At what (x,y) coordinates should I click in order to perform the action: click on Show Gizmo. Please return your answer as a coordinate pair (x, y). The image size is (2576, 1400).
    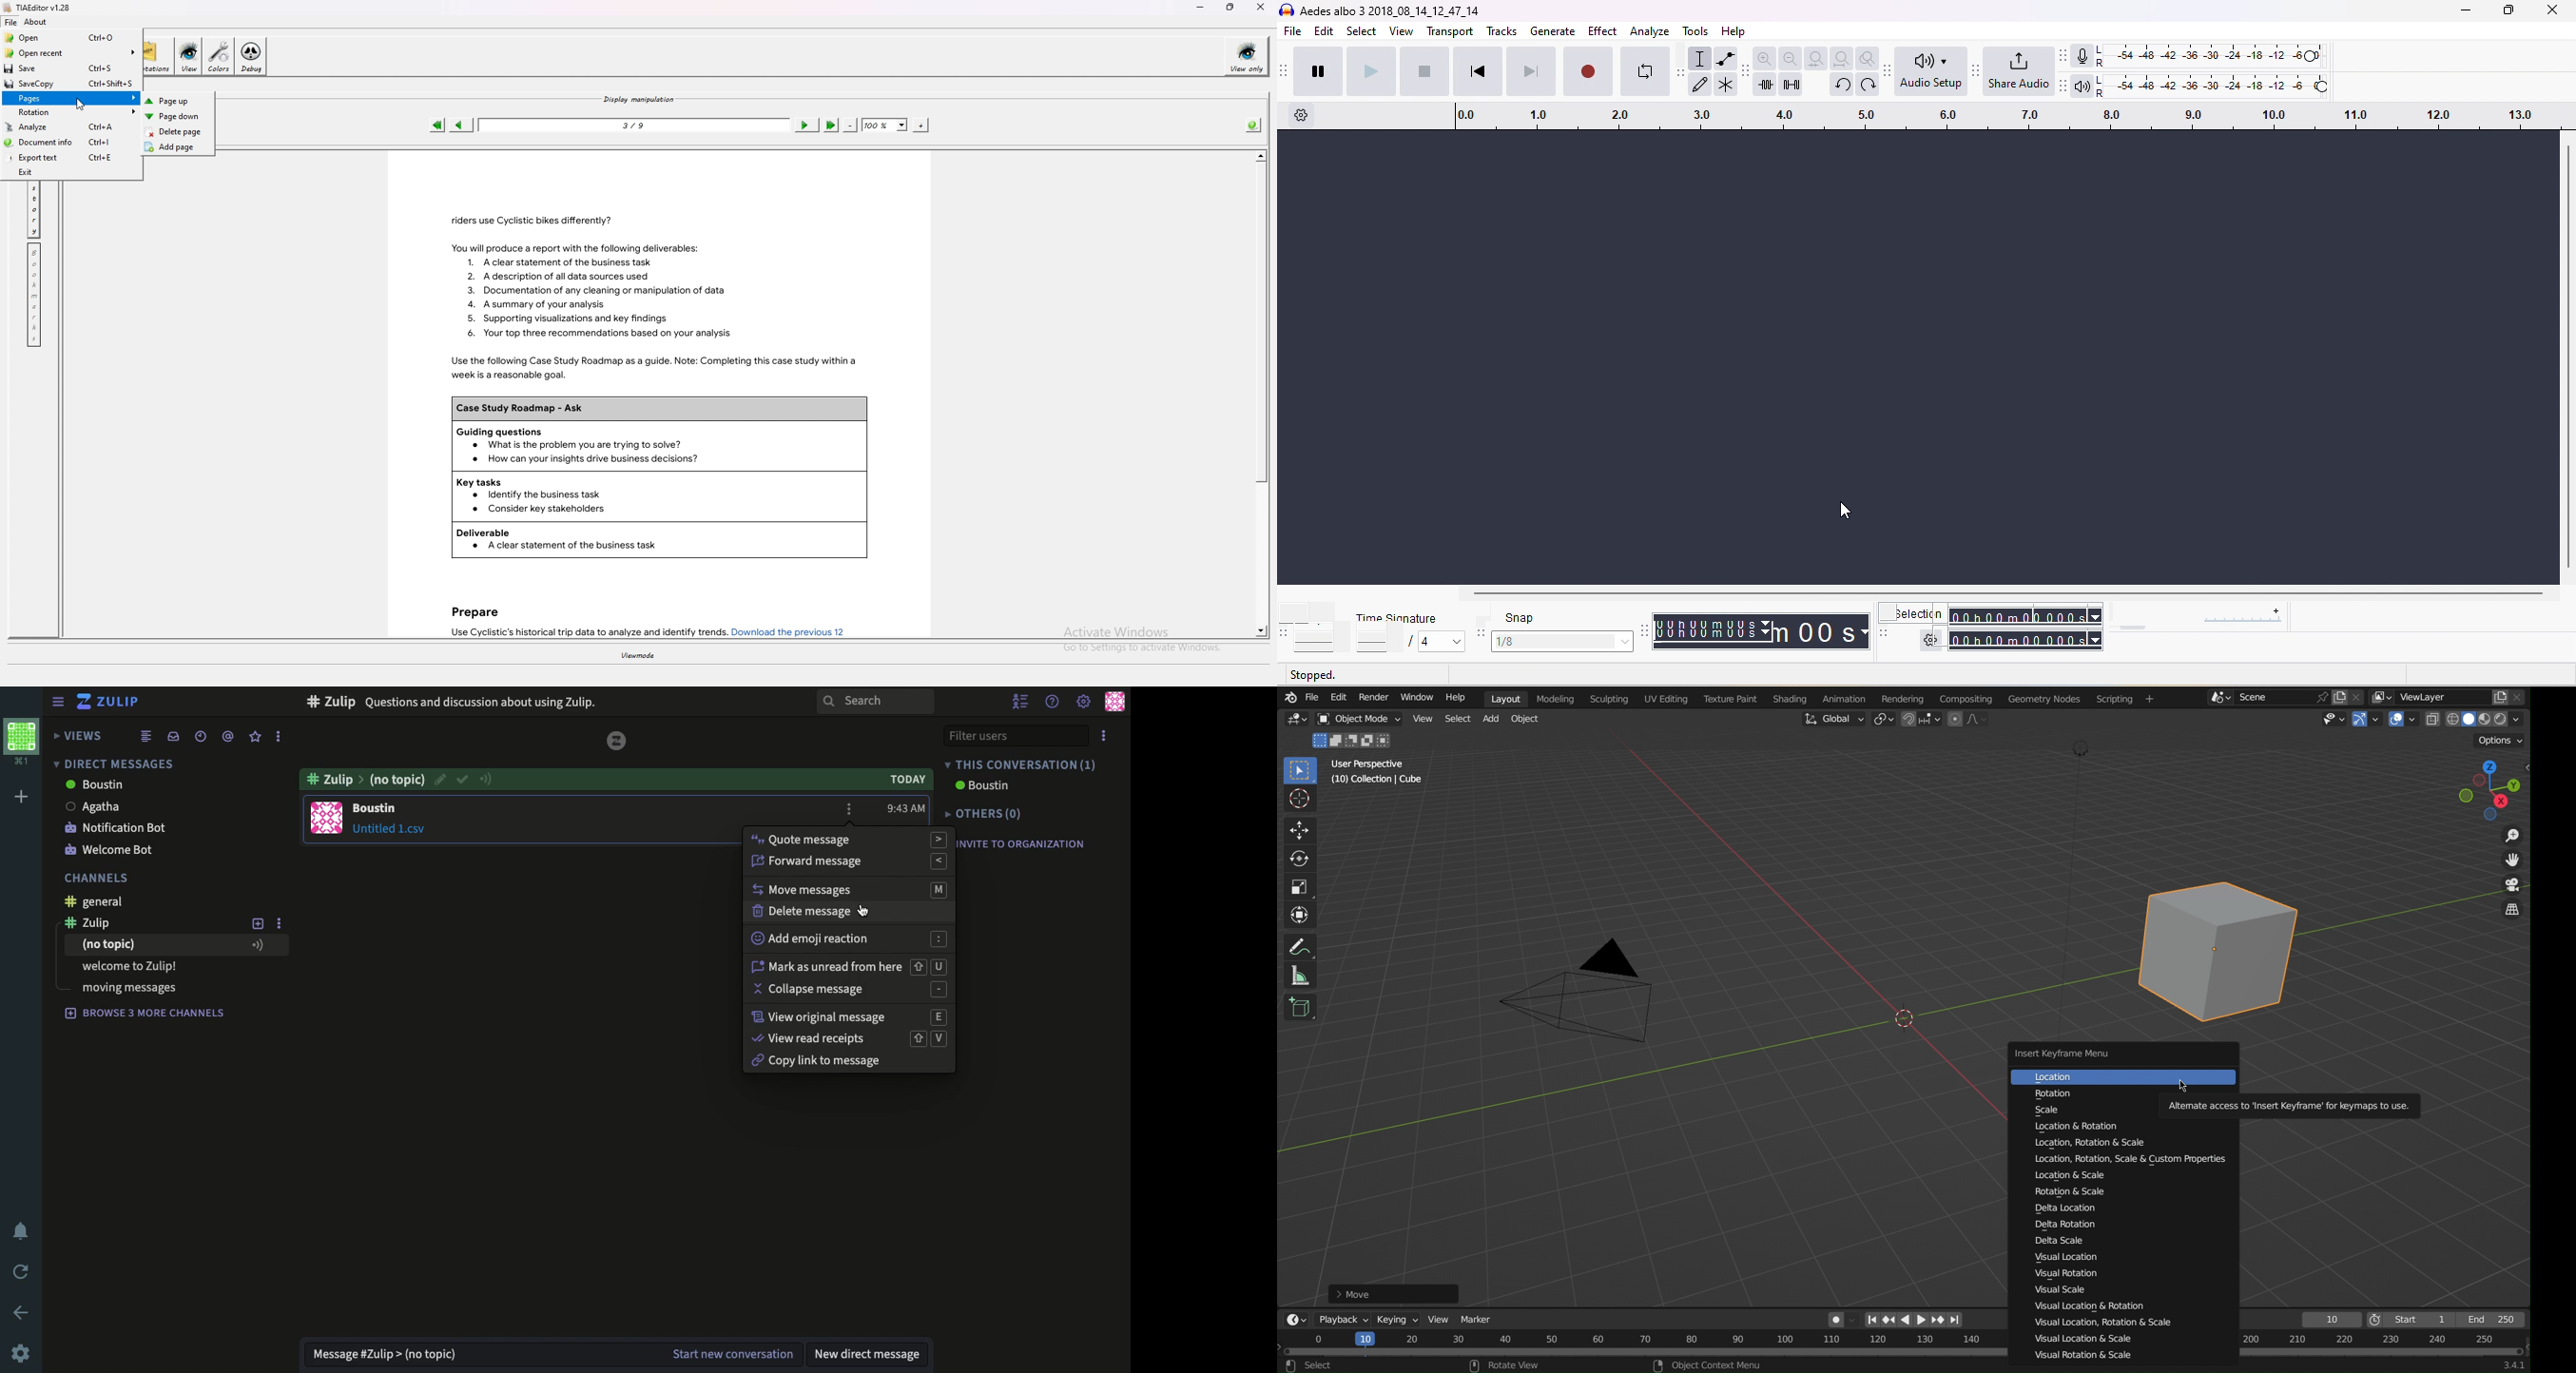
    Looking at the image, I should click on (2366, 719).